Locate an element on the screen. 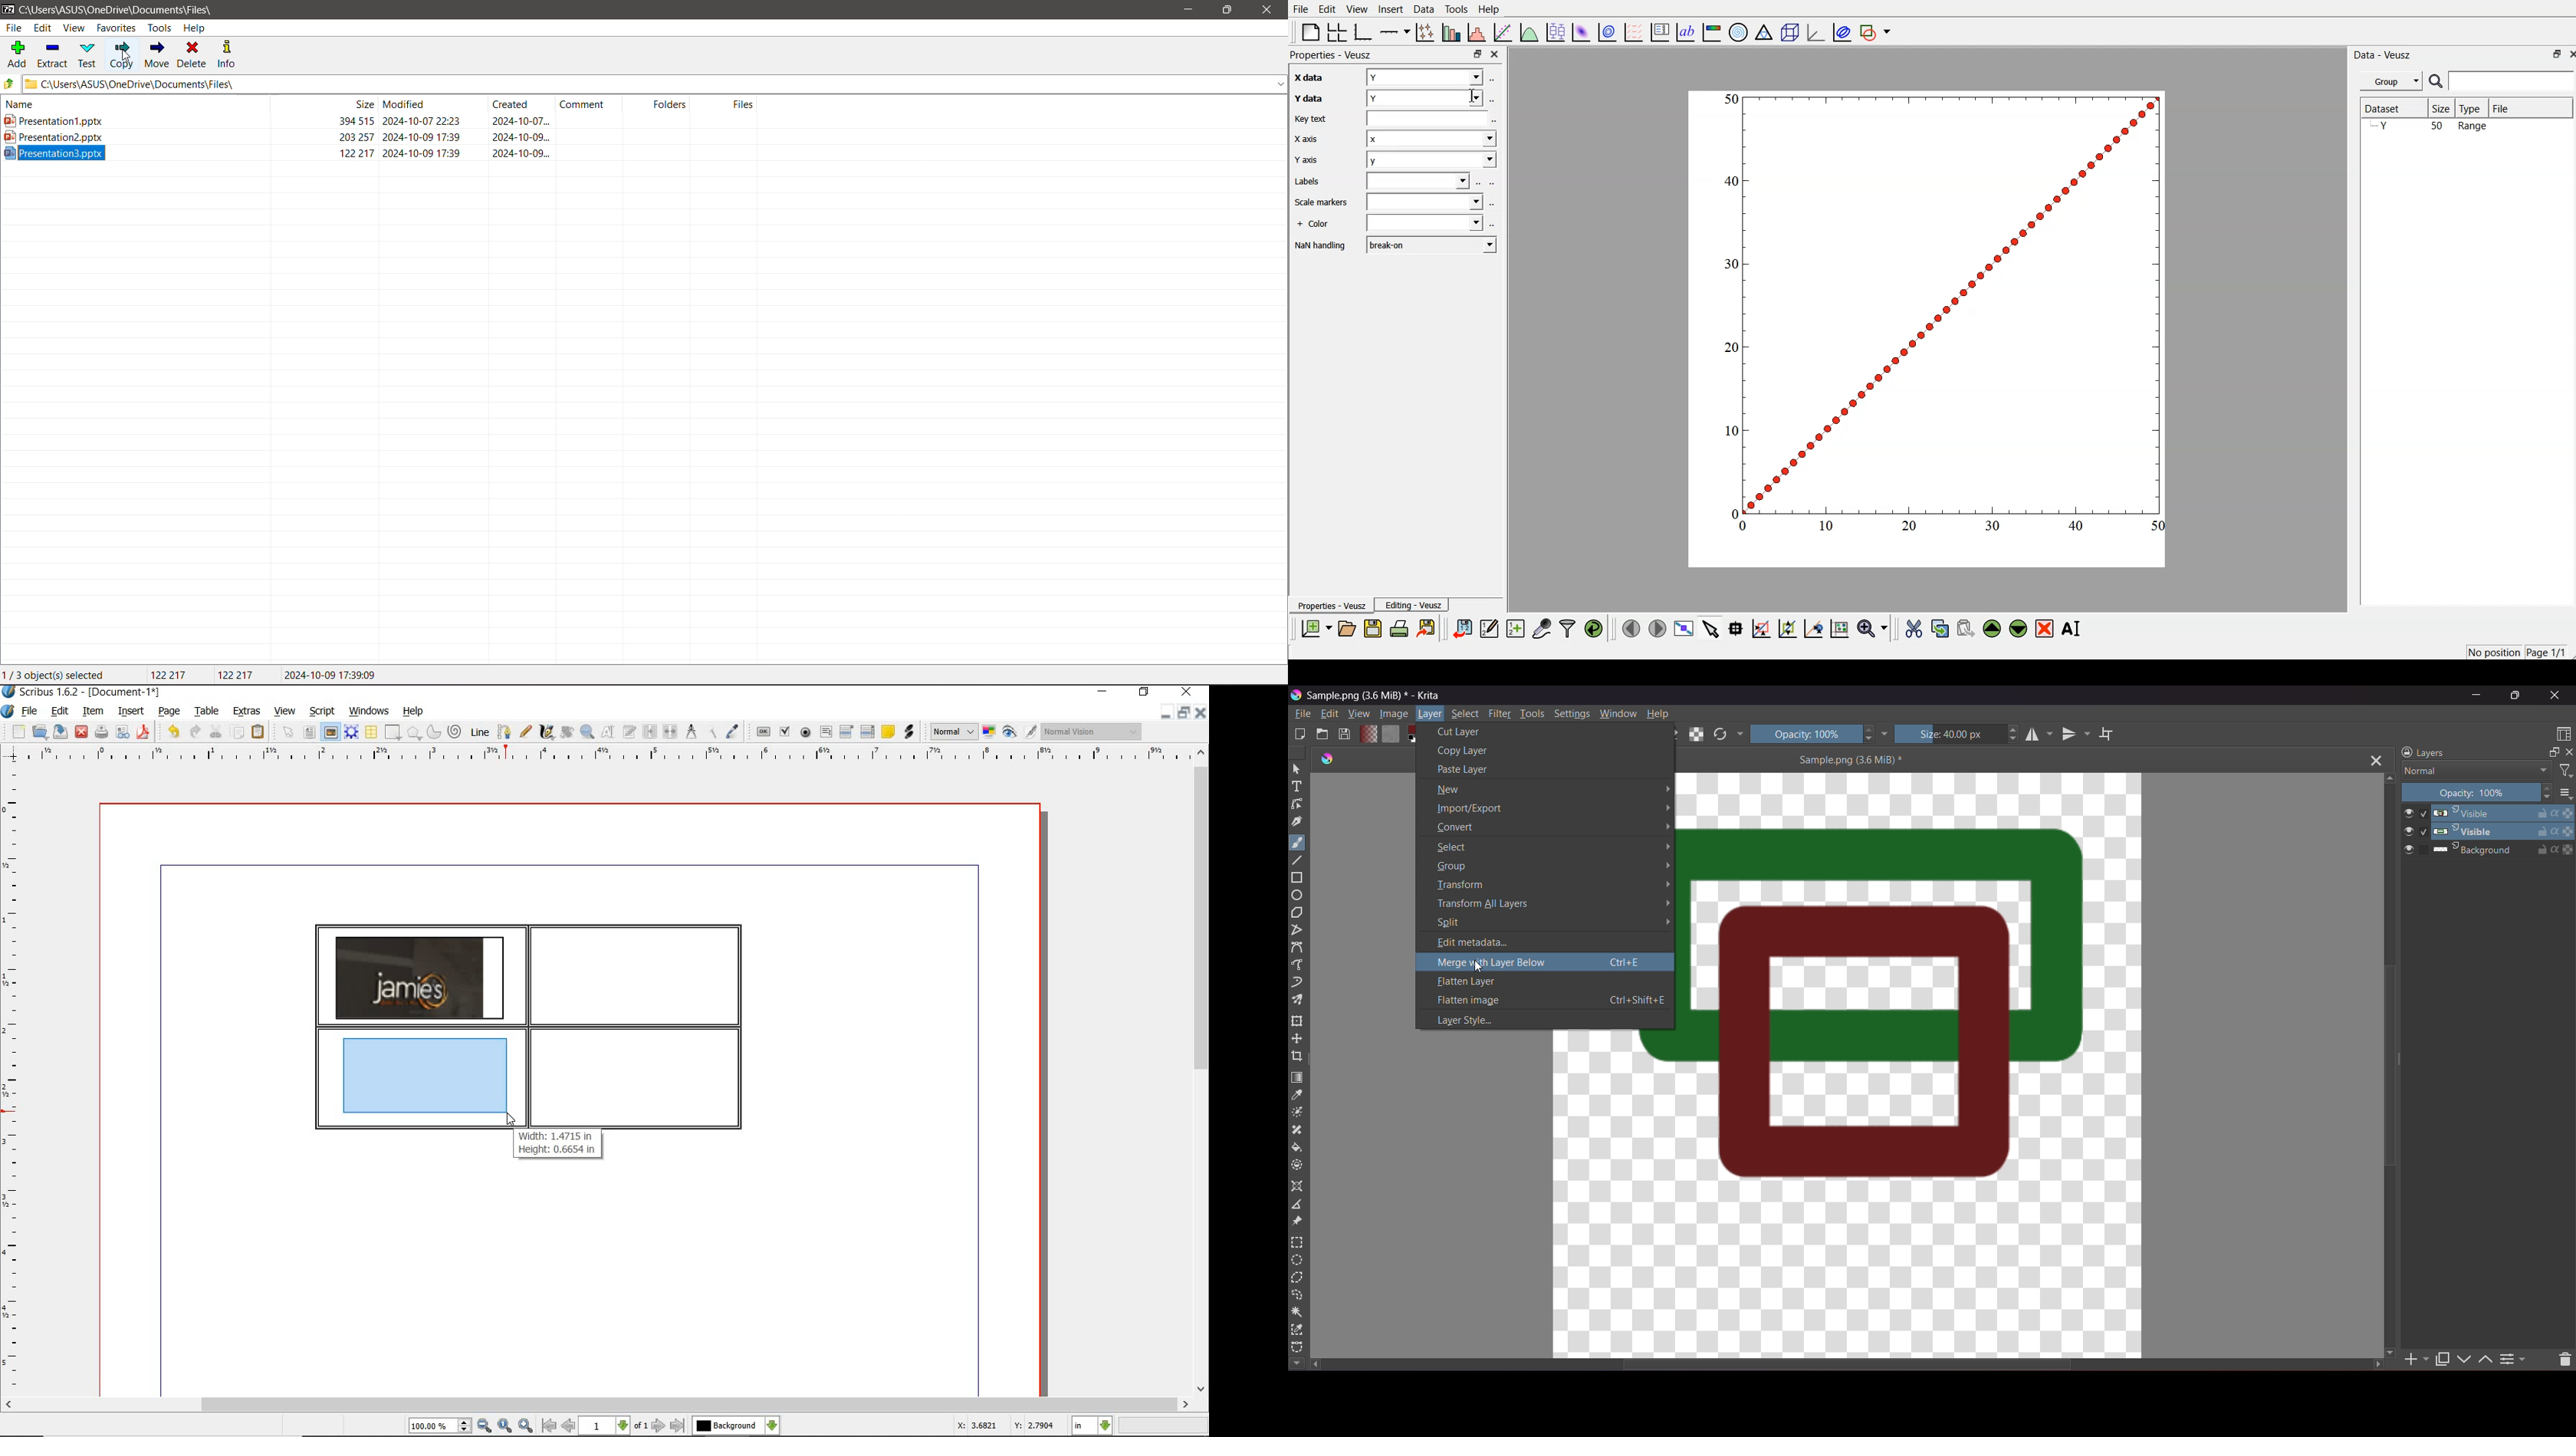 Image resolution: width=2576 pixels, height=1456 pixels. View is located at coordinates (1357, 9).